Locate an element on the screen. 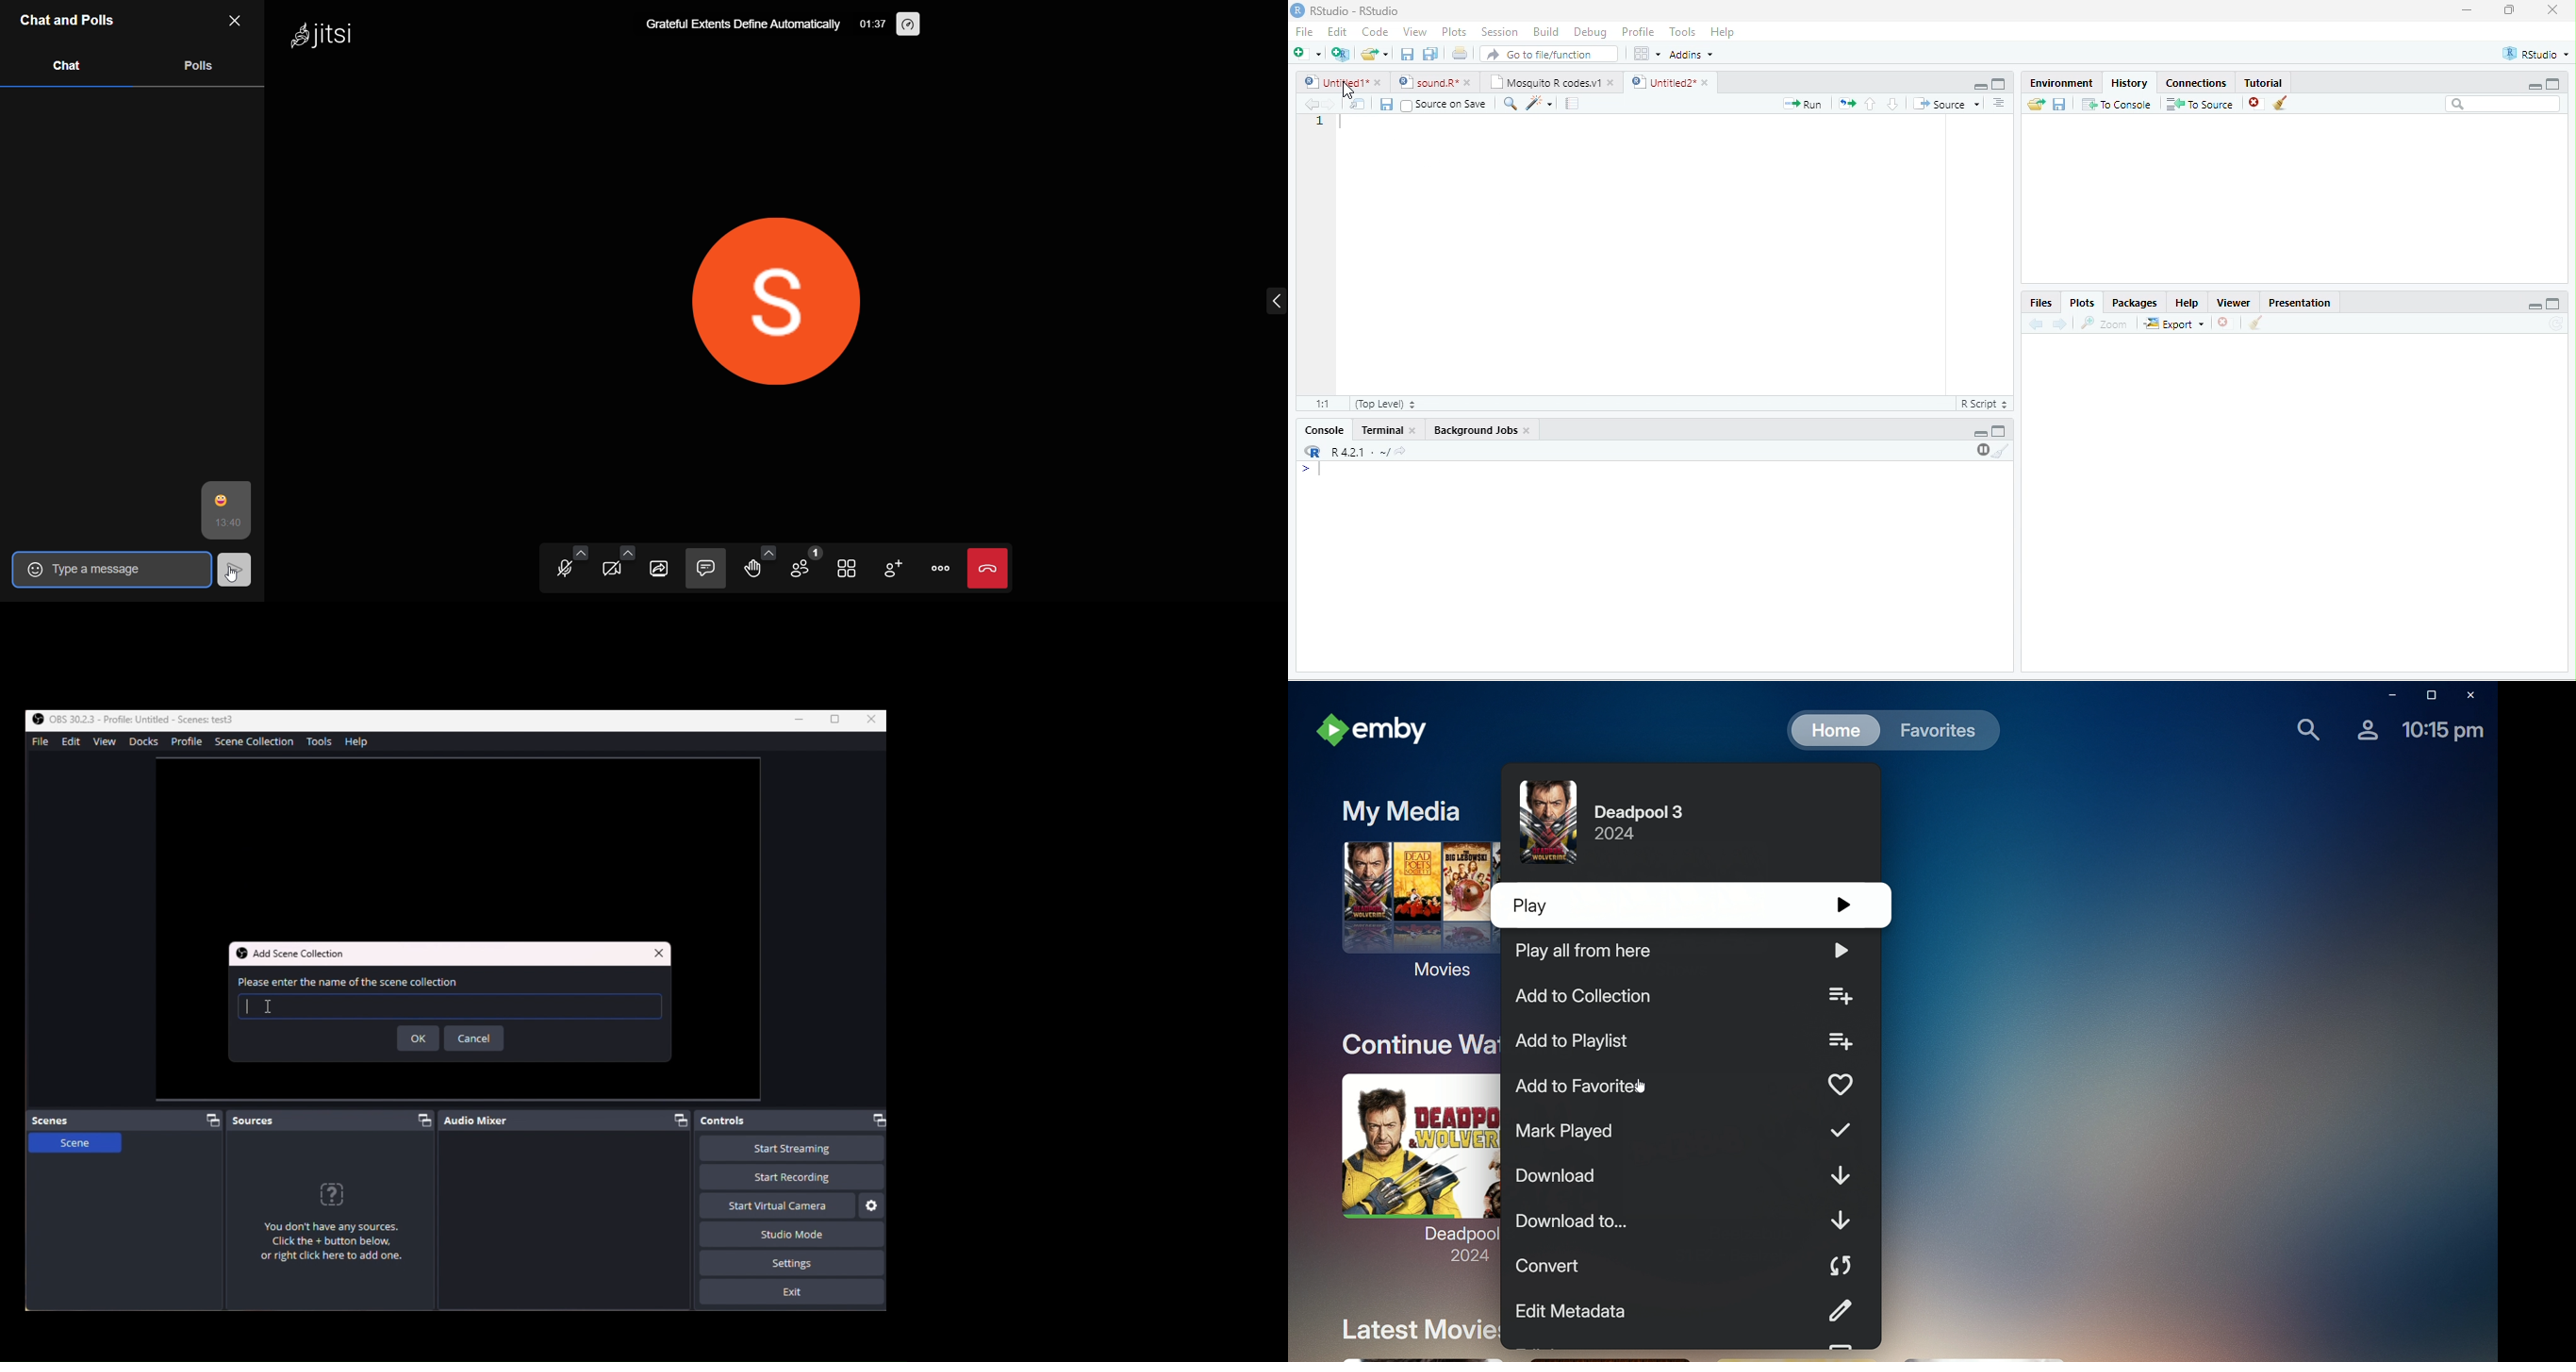 This screenshot has width=2576, height=1372. options is located at coordinates (1647, 54).